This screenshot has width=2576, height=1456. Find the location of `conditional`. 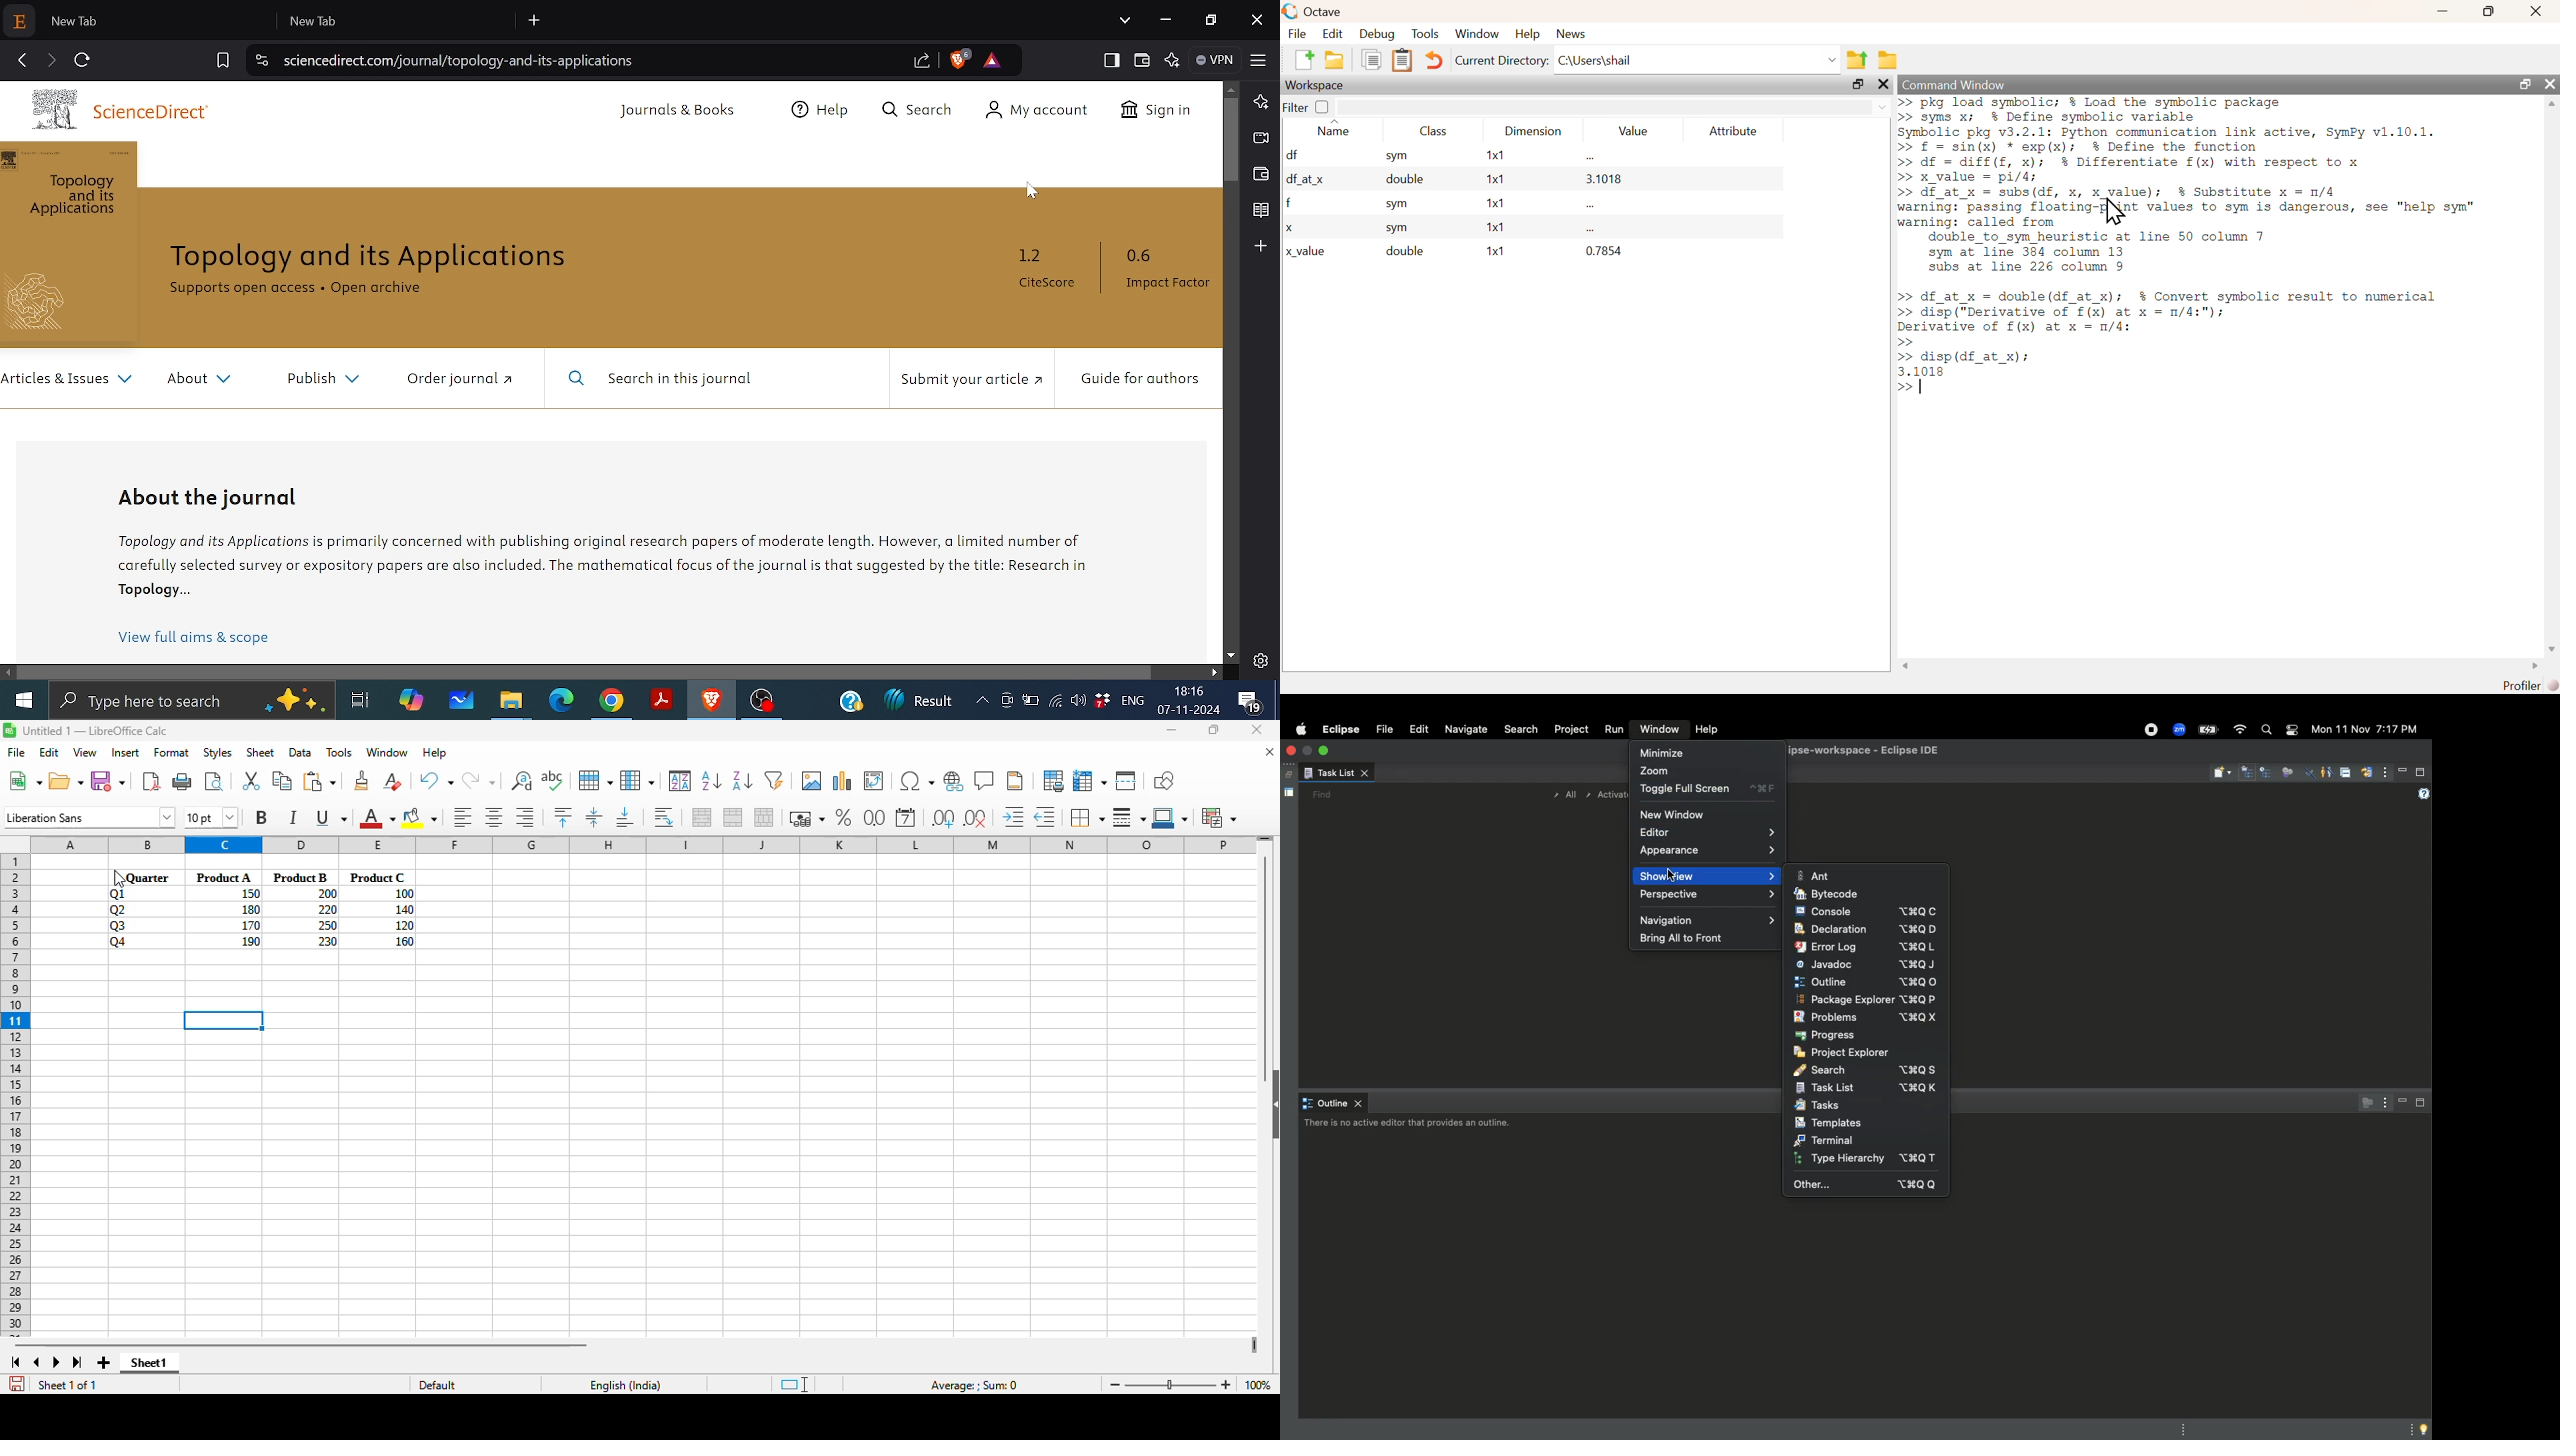

conditional is located at coordinates (1218, 817).